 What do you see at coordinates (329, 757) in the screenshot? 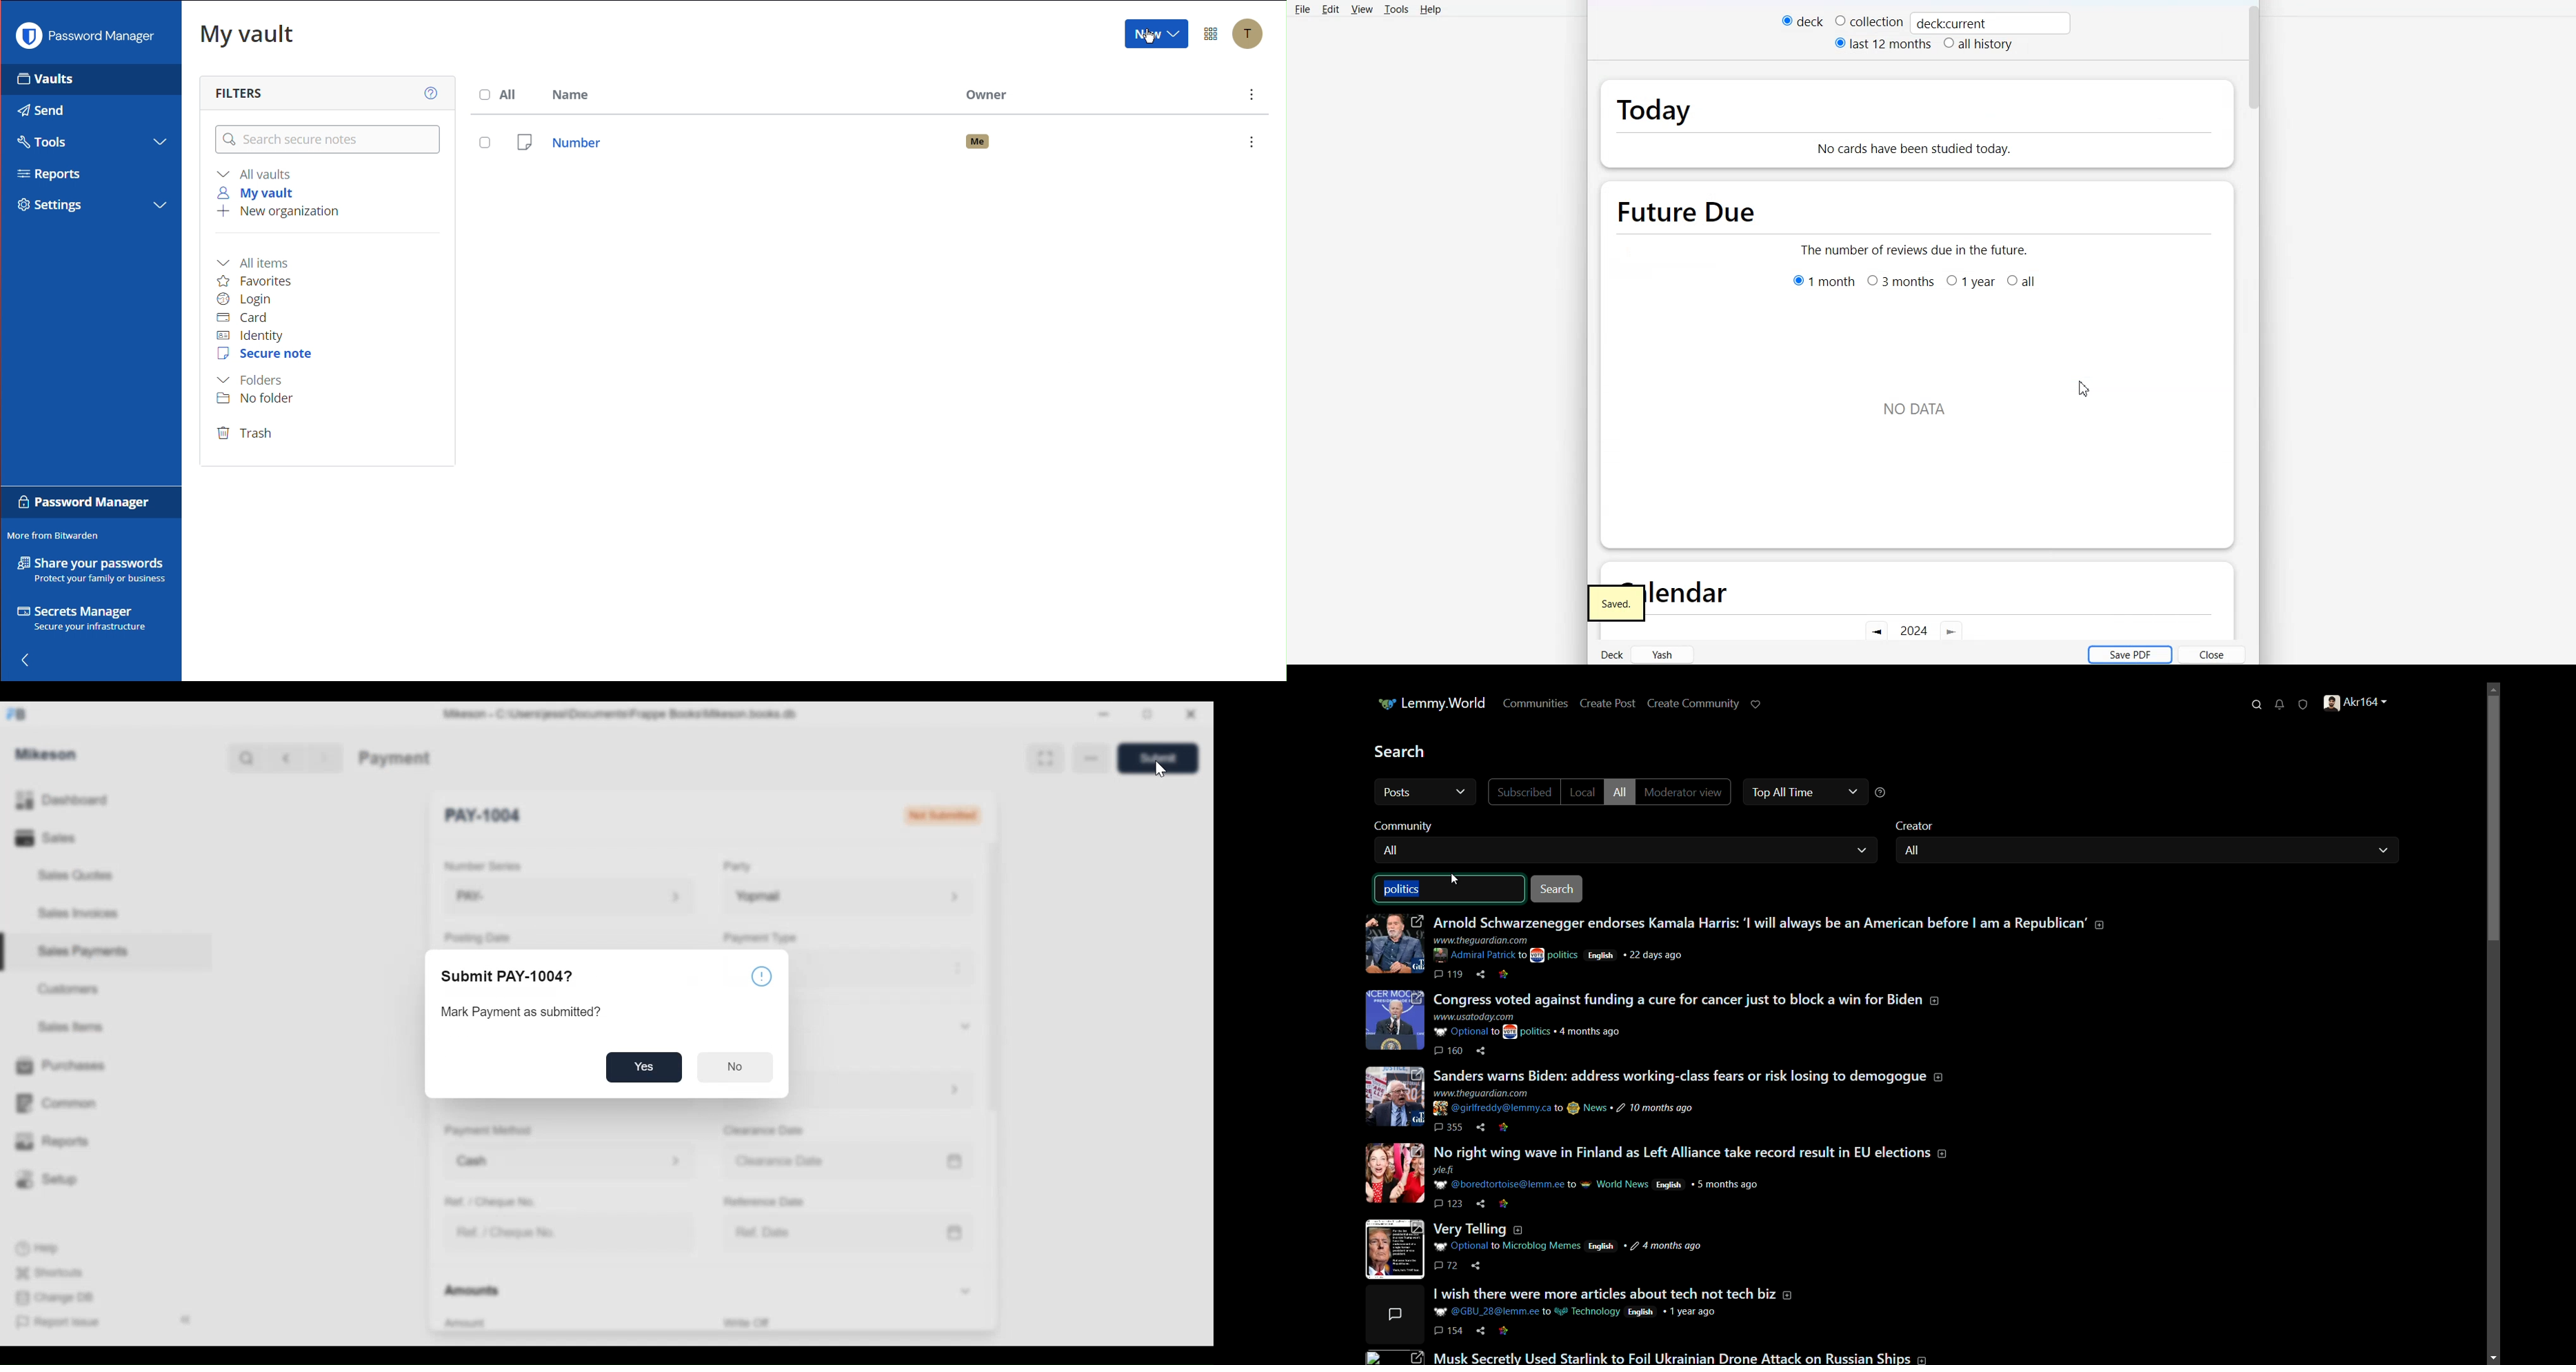
I see `Forward` at bounding box center [329, 757].